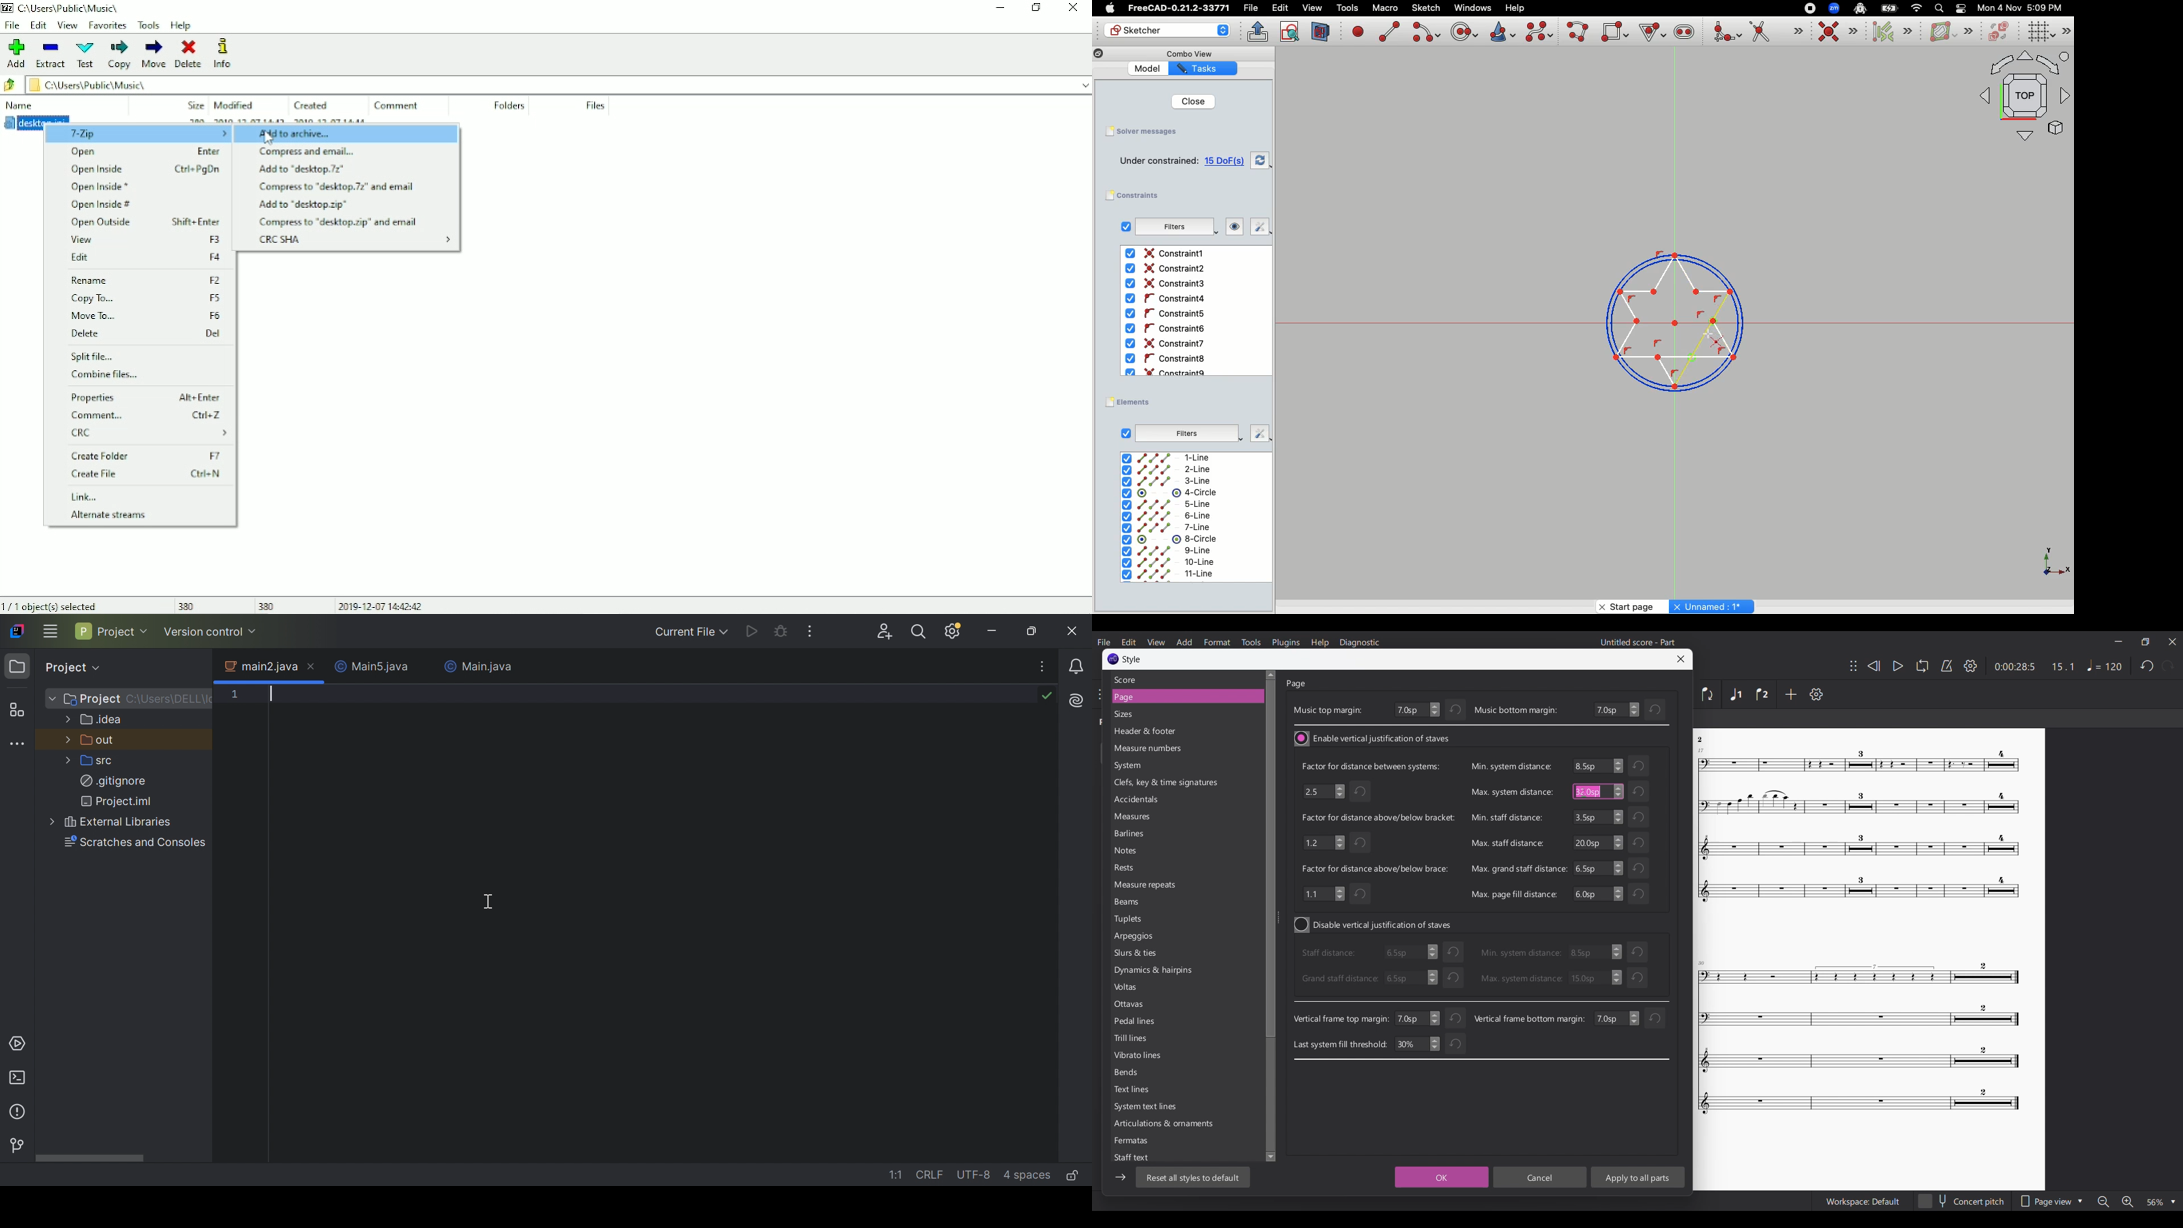 The image size is (2184, 1232). What do you see at coordinates (1148, 885) in the screenshot?
I see `Measure repeats` at bounding box center [1148, 885].